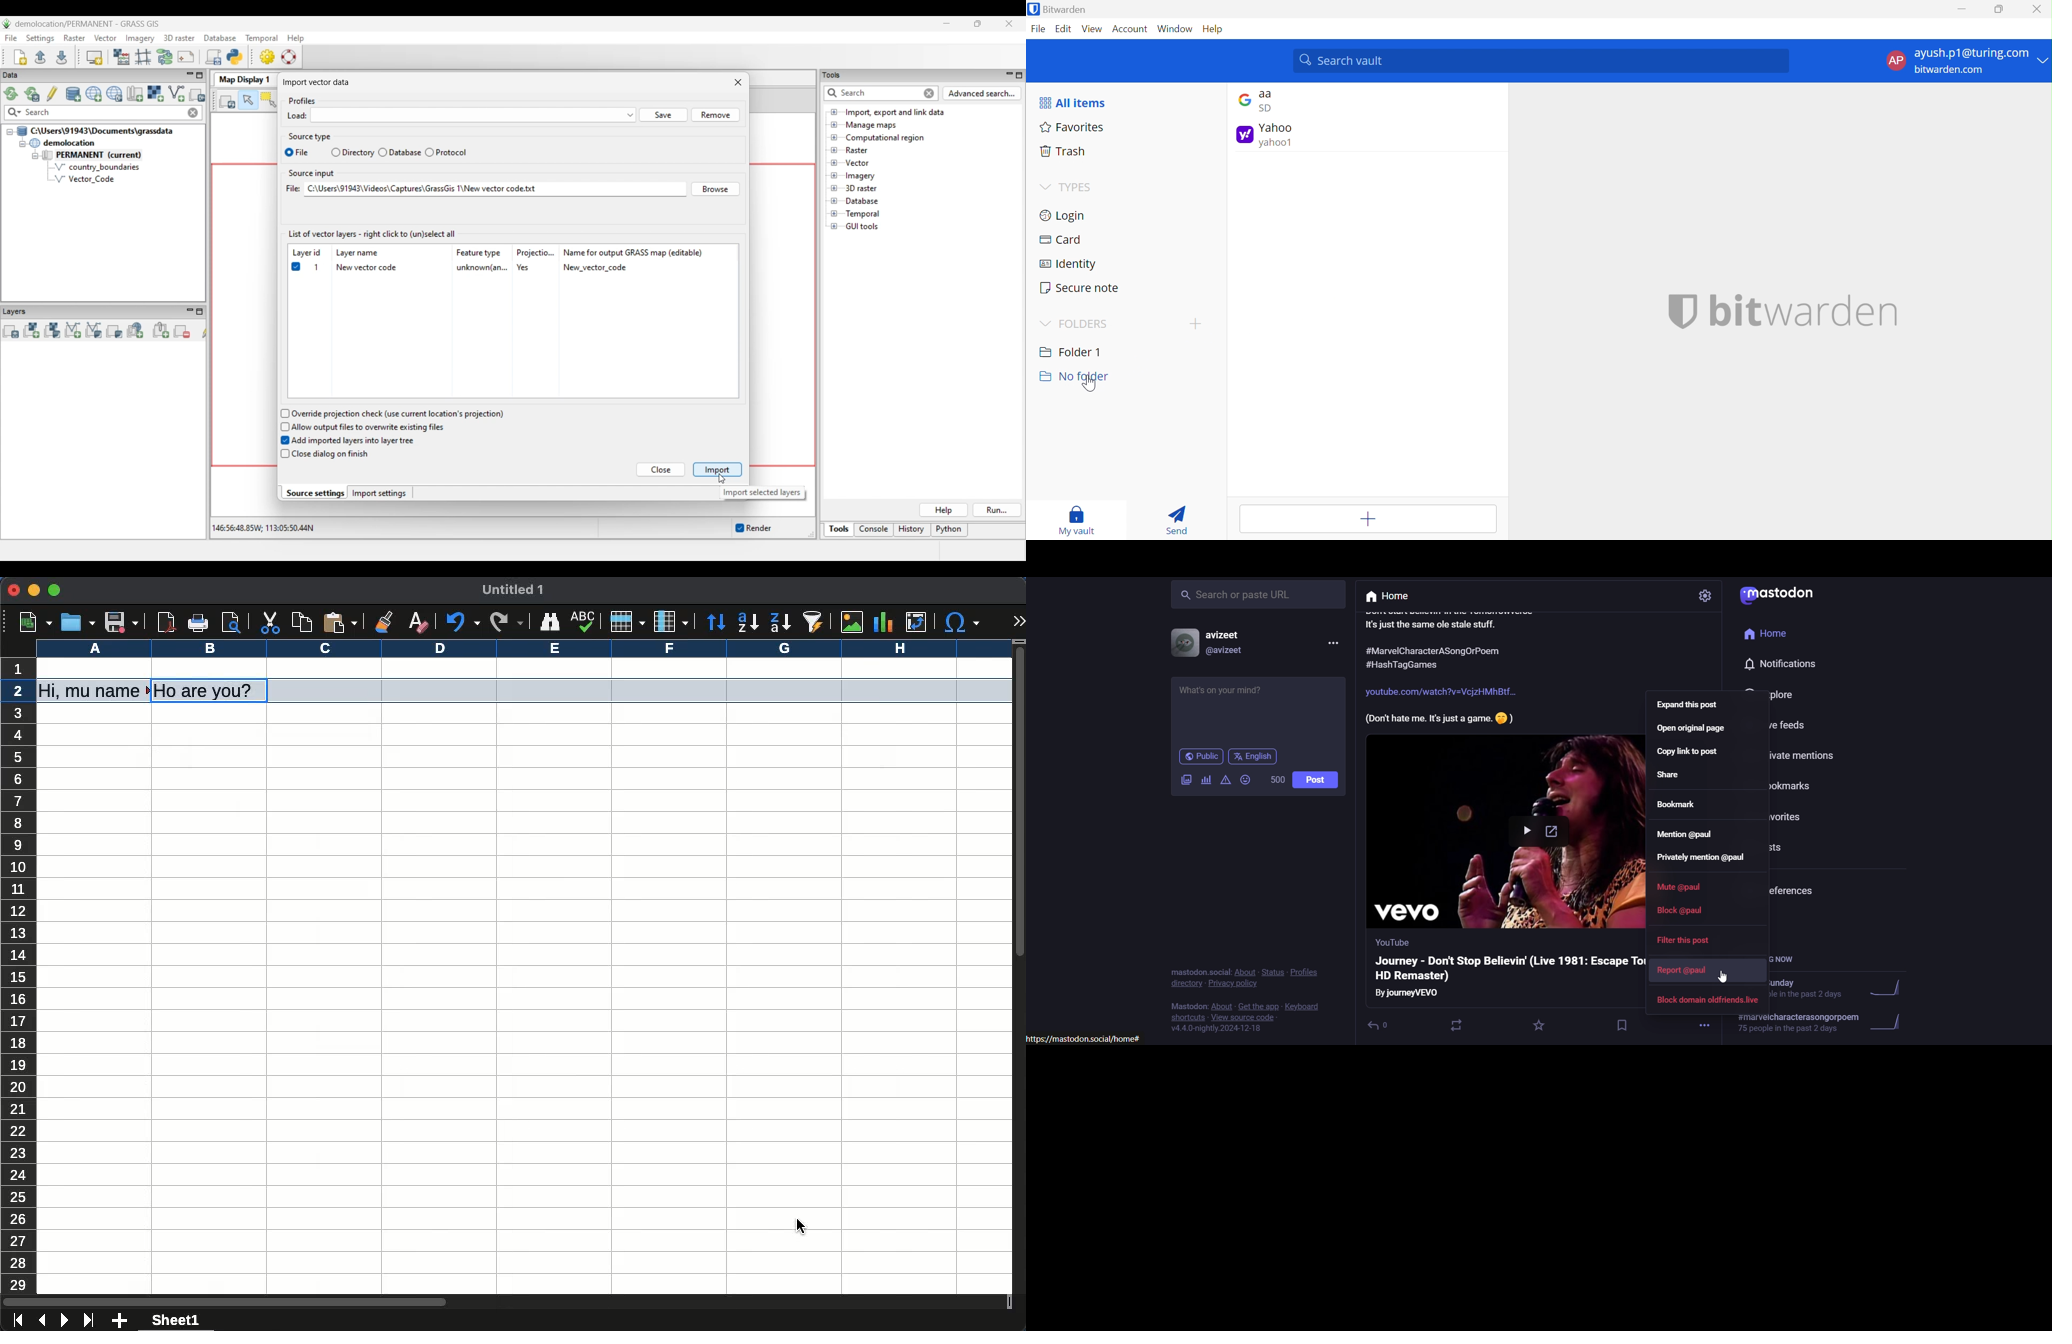 This screenshot has width=2072, height=1344. I want to click on View, so click(1092, 28).